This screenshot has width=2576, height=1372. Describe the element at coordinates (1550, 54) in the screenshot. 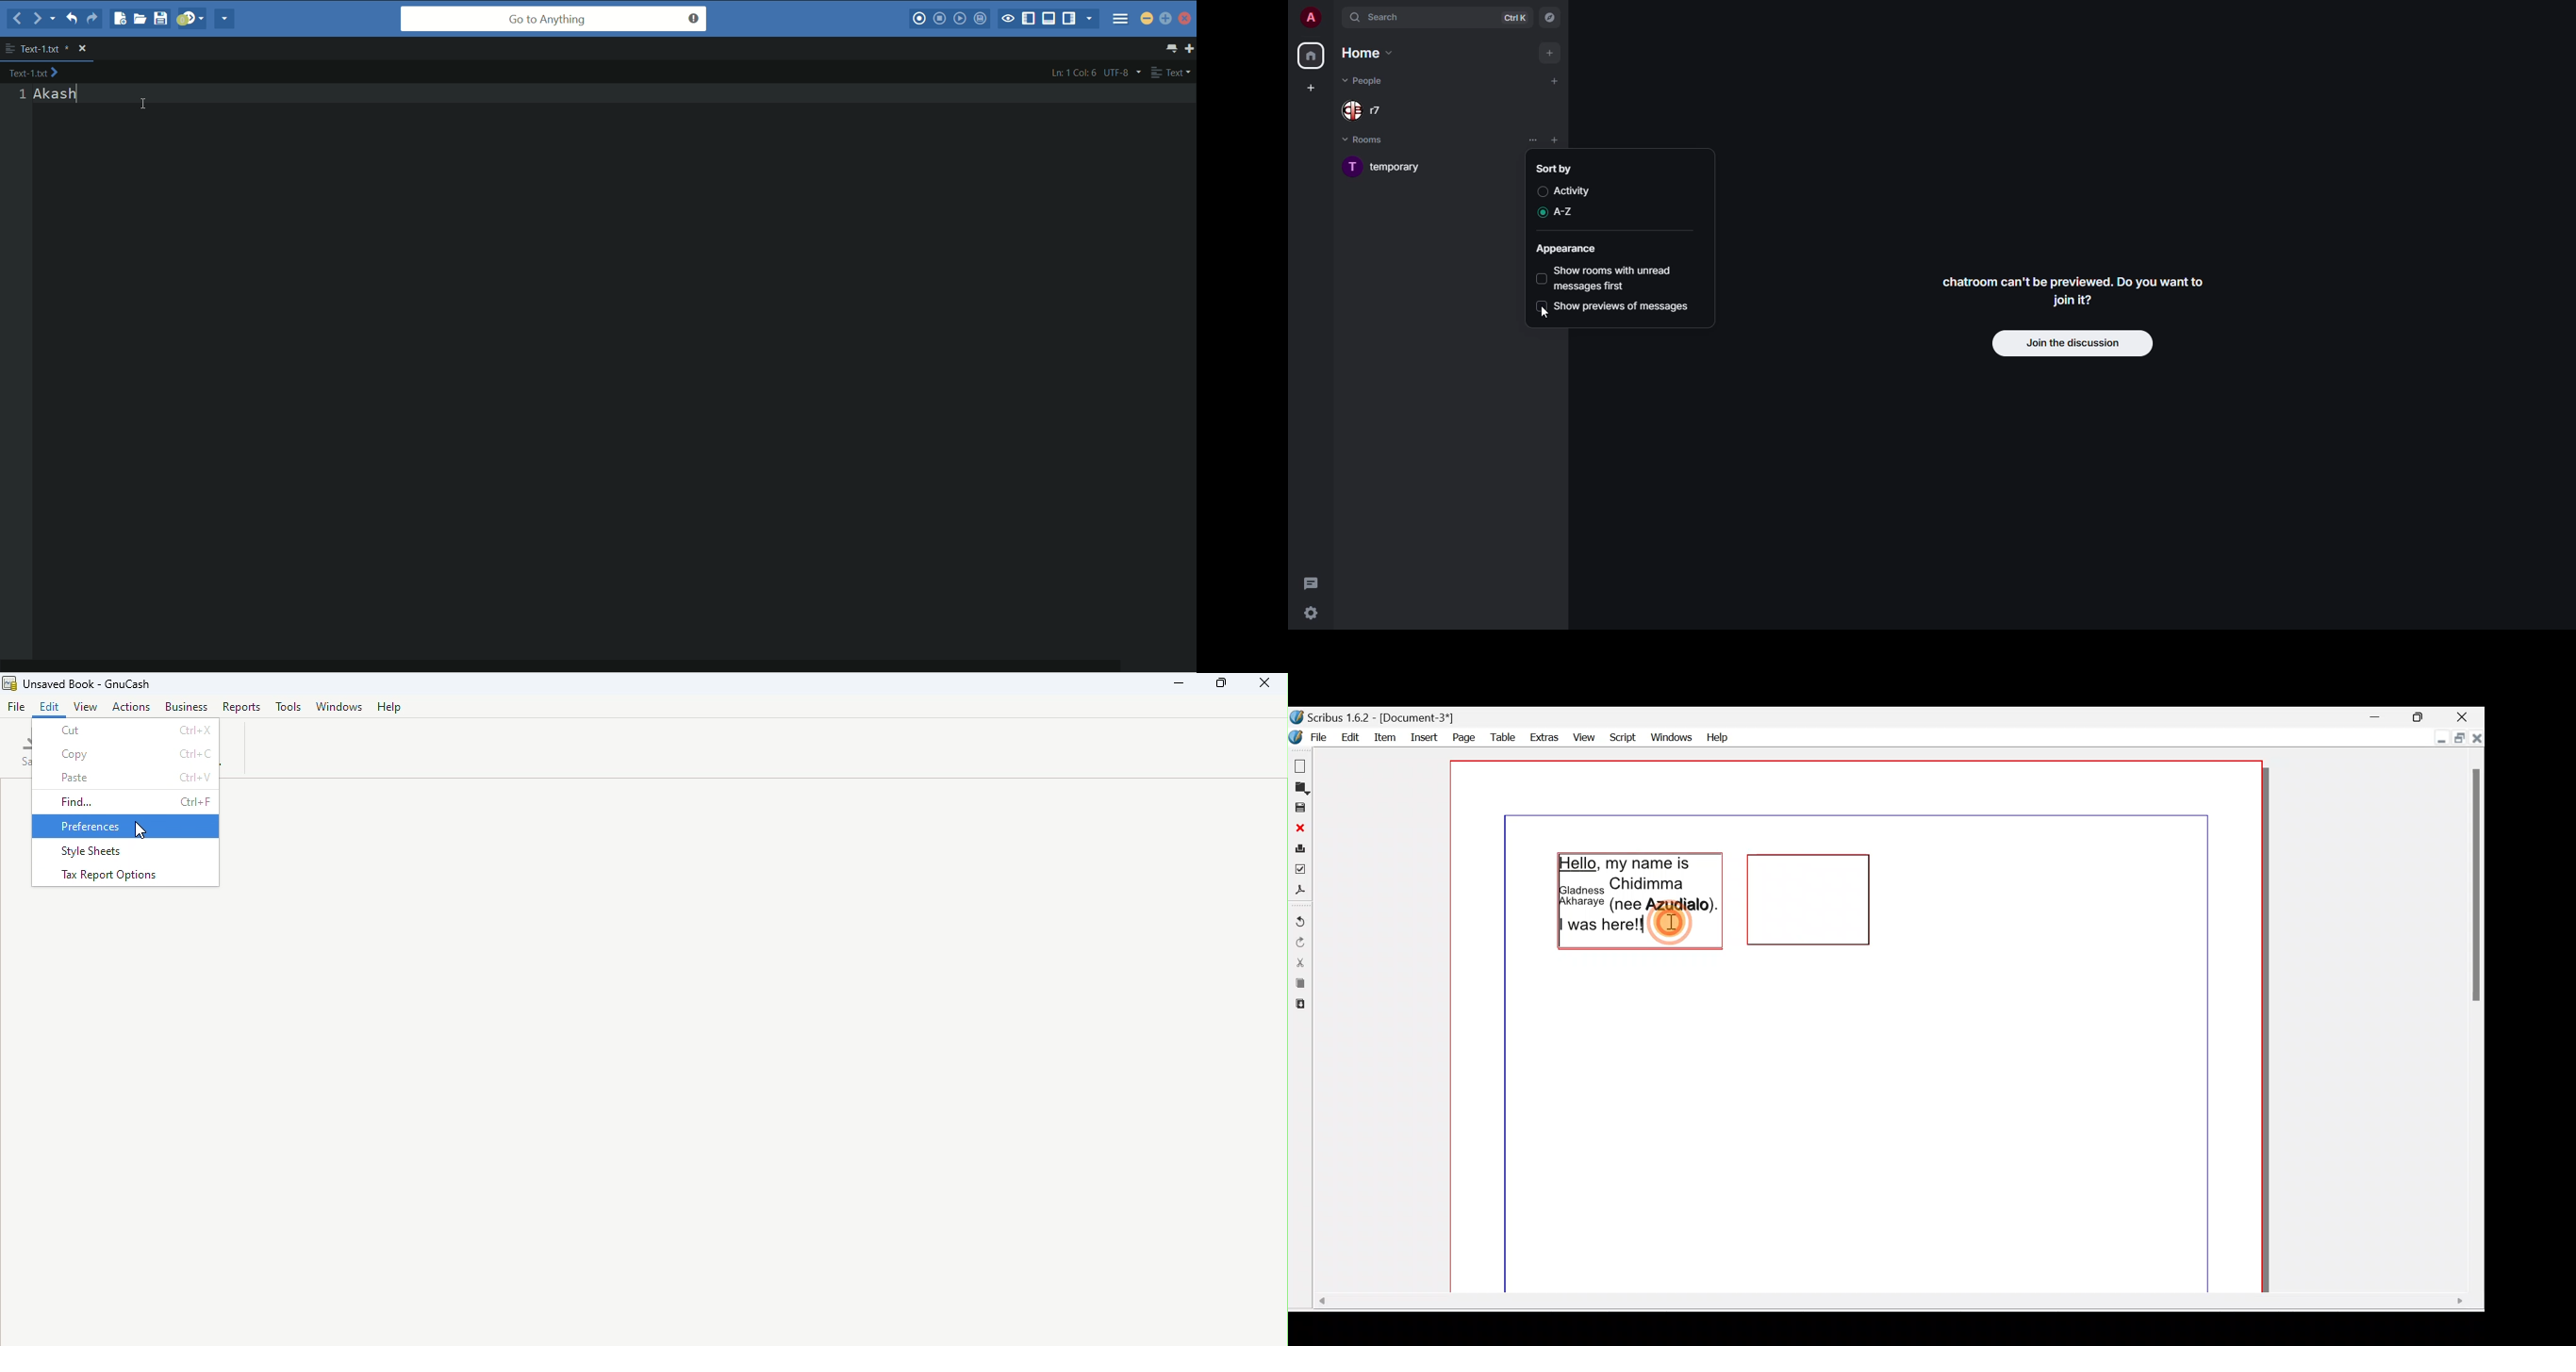

I see `add` at that location.